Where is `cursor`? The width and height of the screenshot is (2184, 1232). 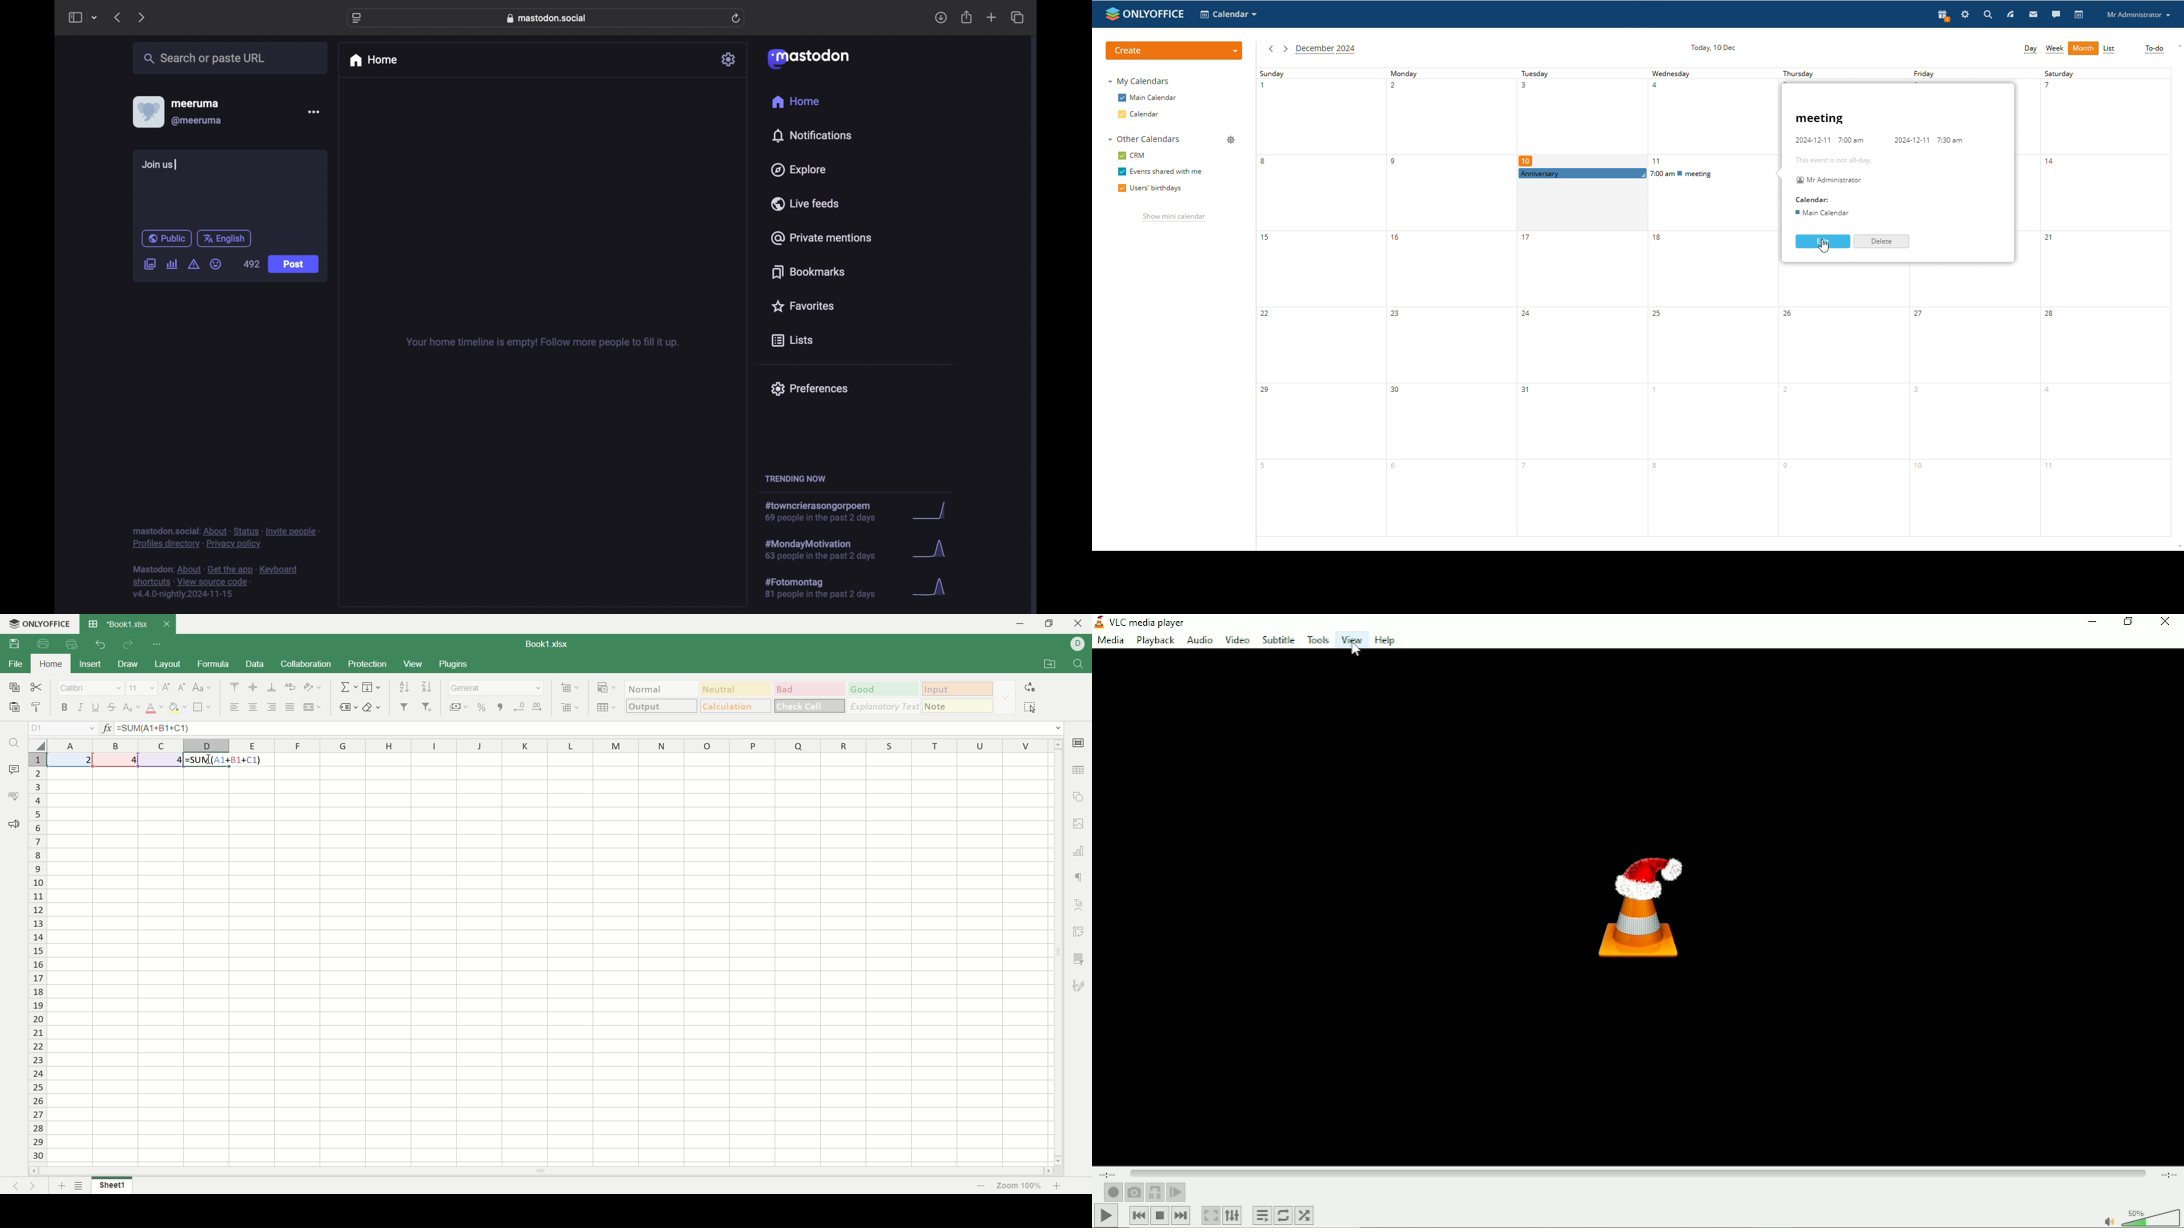 cursor is located at coordinates (211, 761).